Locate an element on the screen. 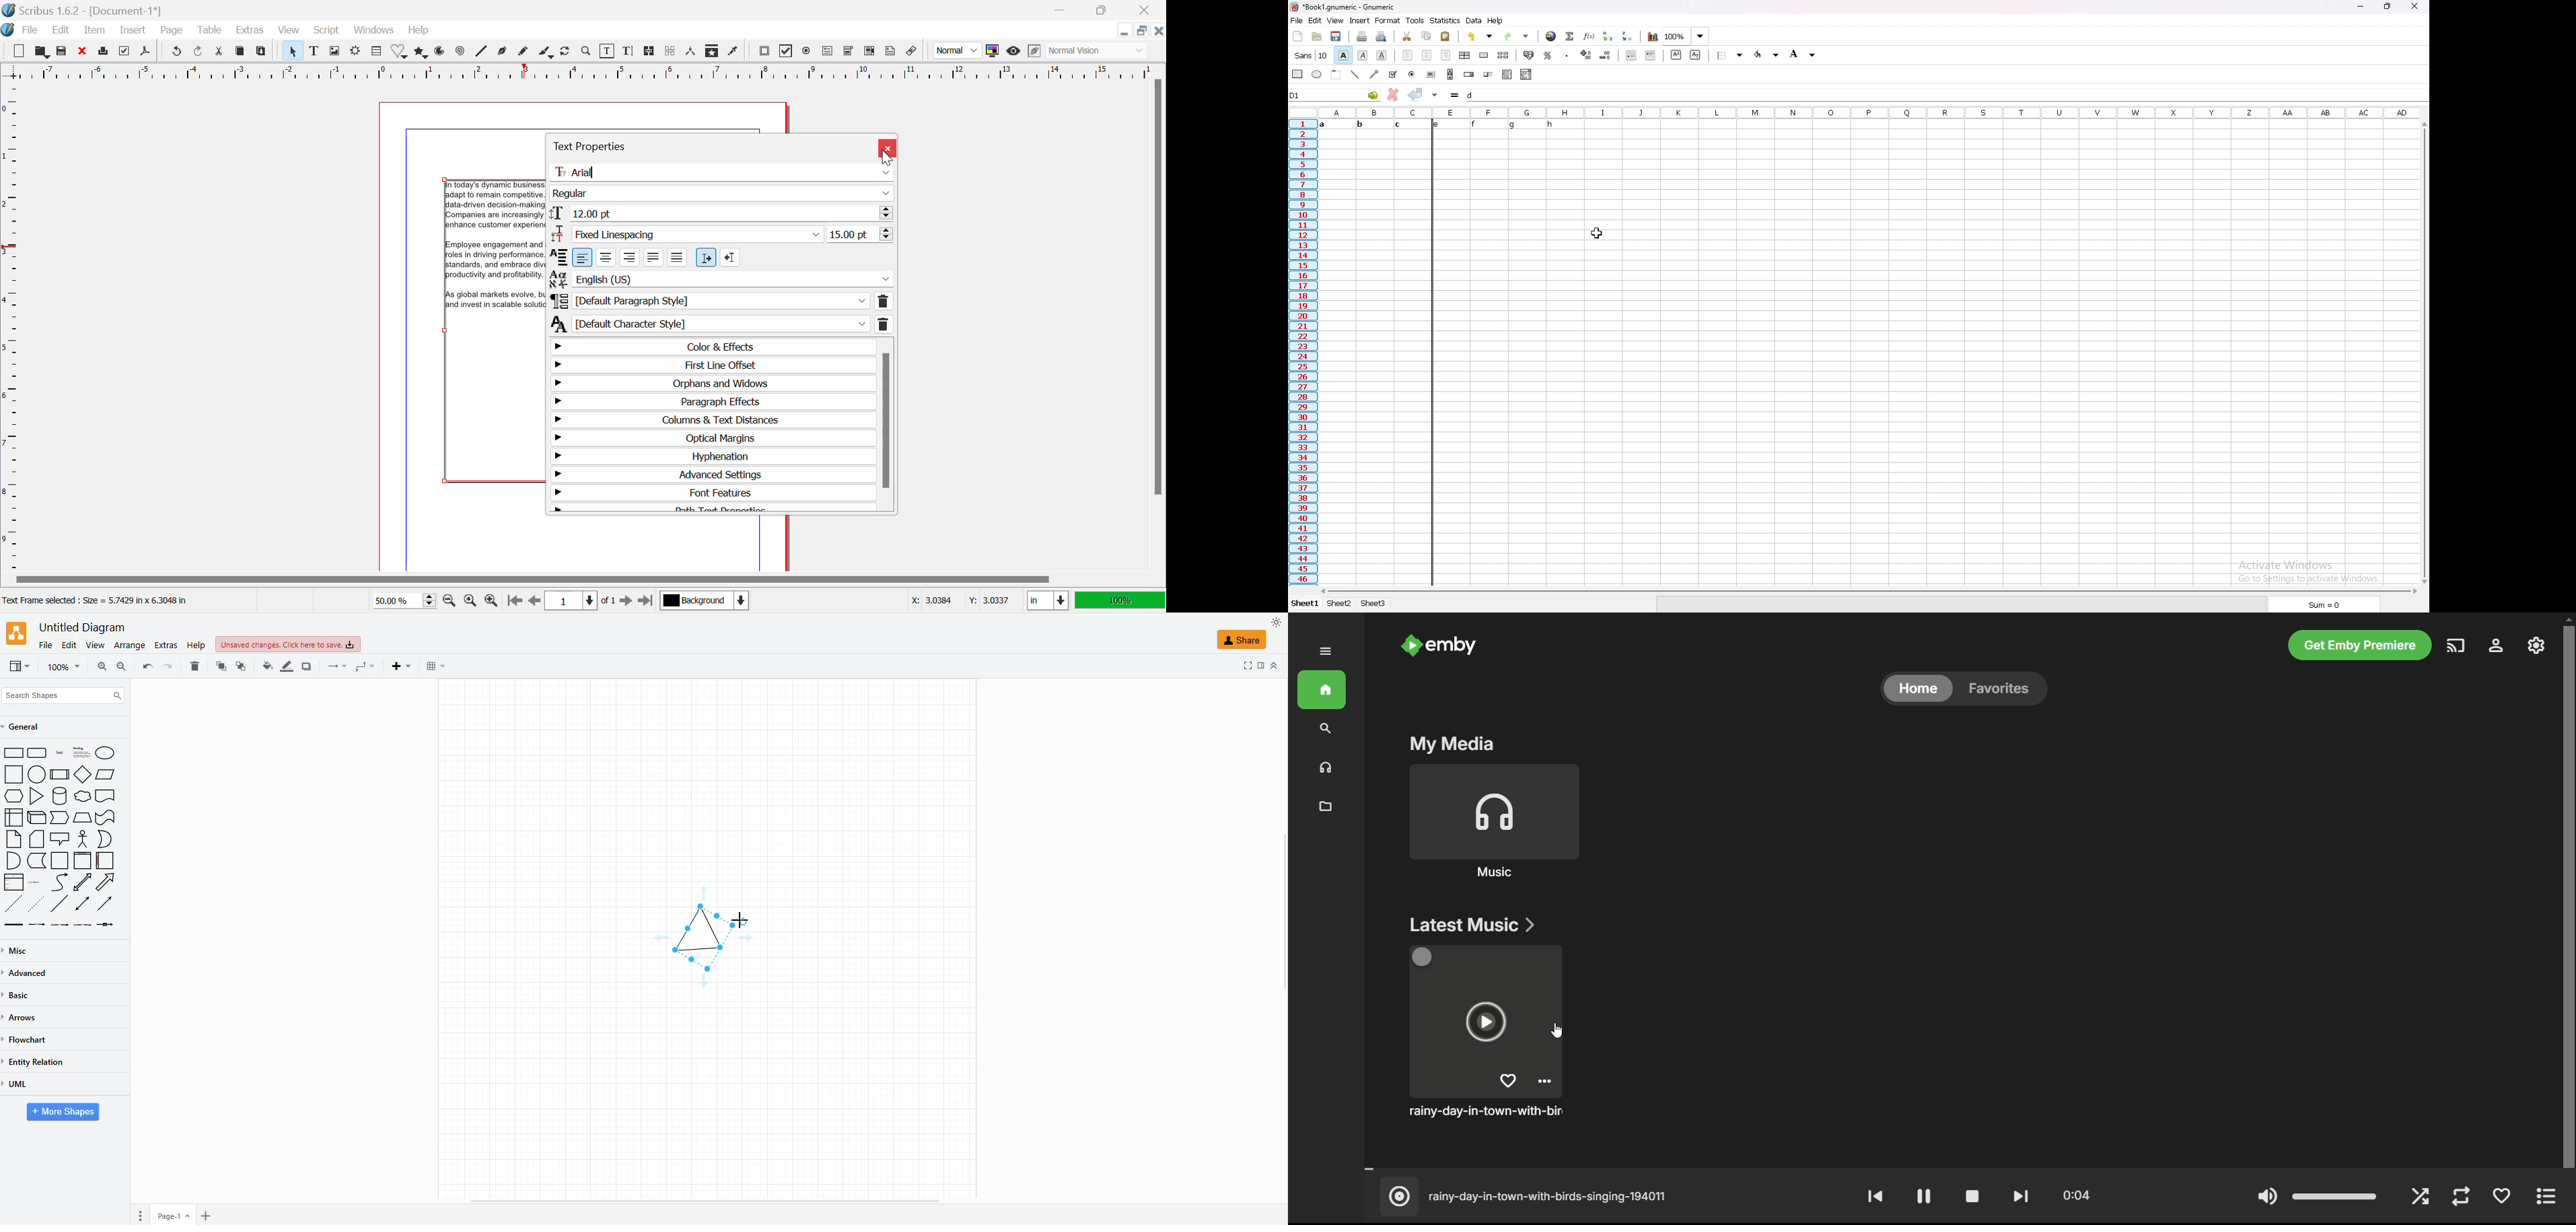 This screenshot has width=2576, height=1232. Zoom to 100% is located at coordinates (471, 600).